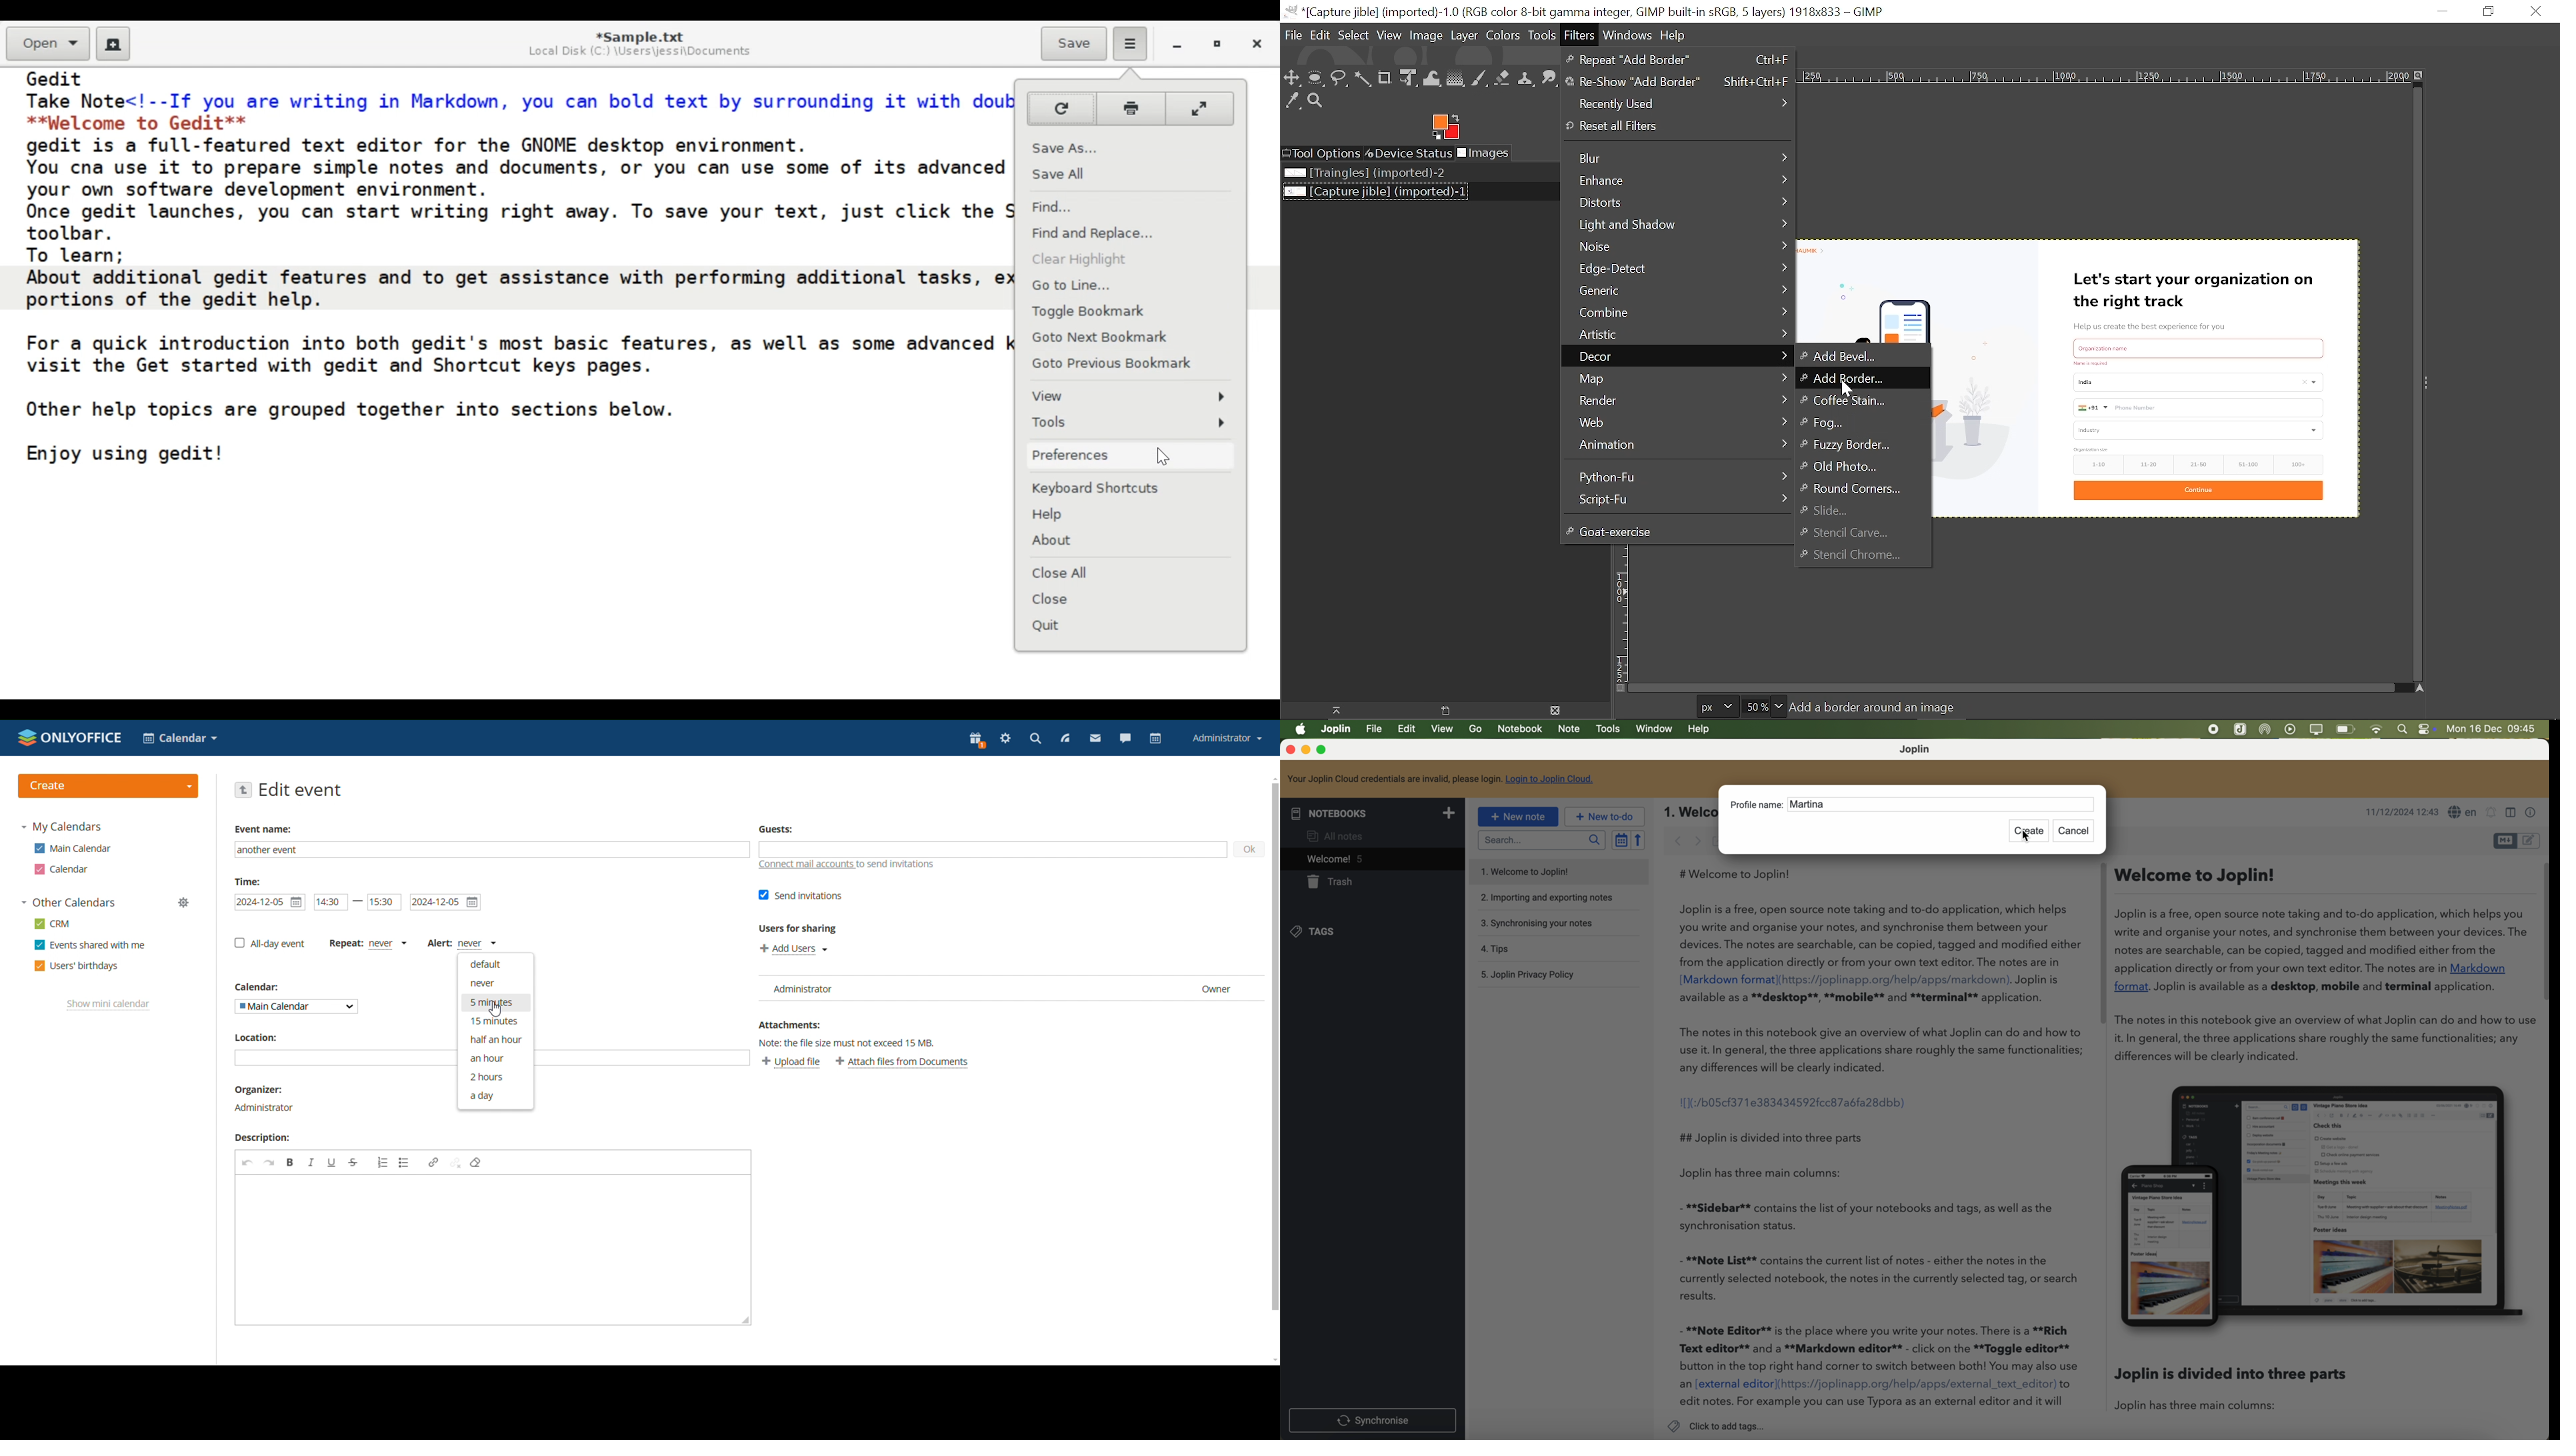 The image size is (2576, 1456). What do you see at coordinates (2510, 813) in the screenshot?
I see `toggle editors layout` at bounding box center [2510, 813].